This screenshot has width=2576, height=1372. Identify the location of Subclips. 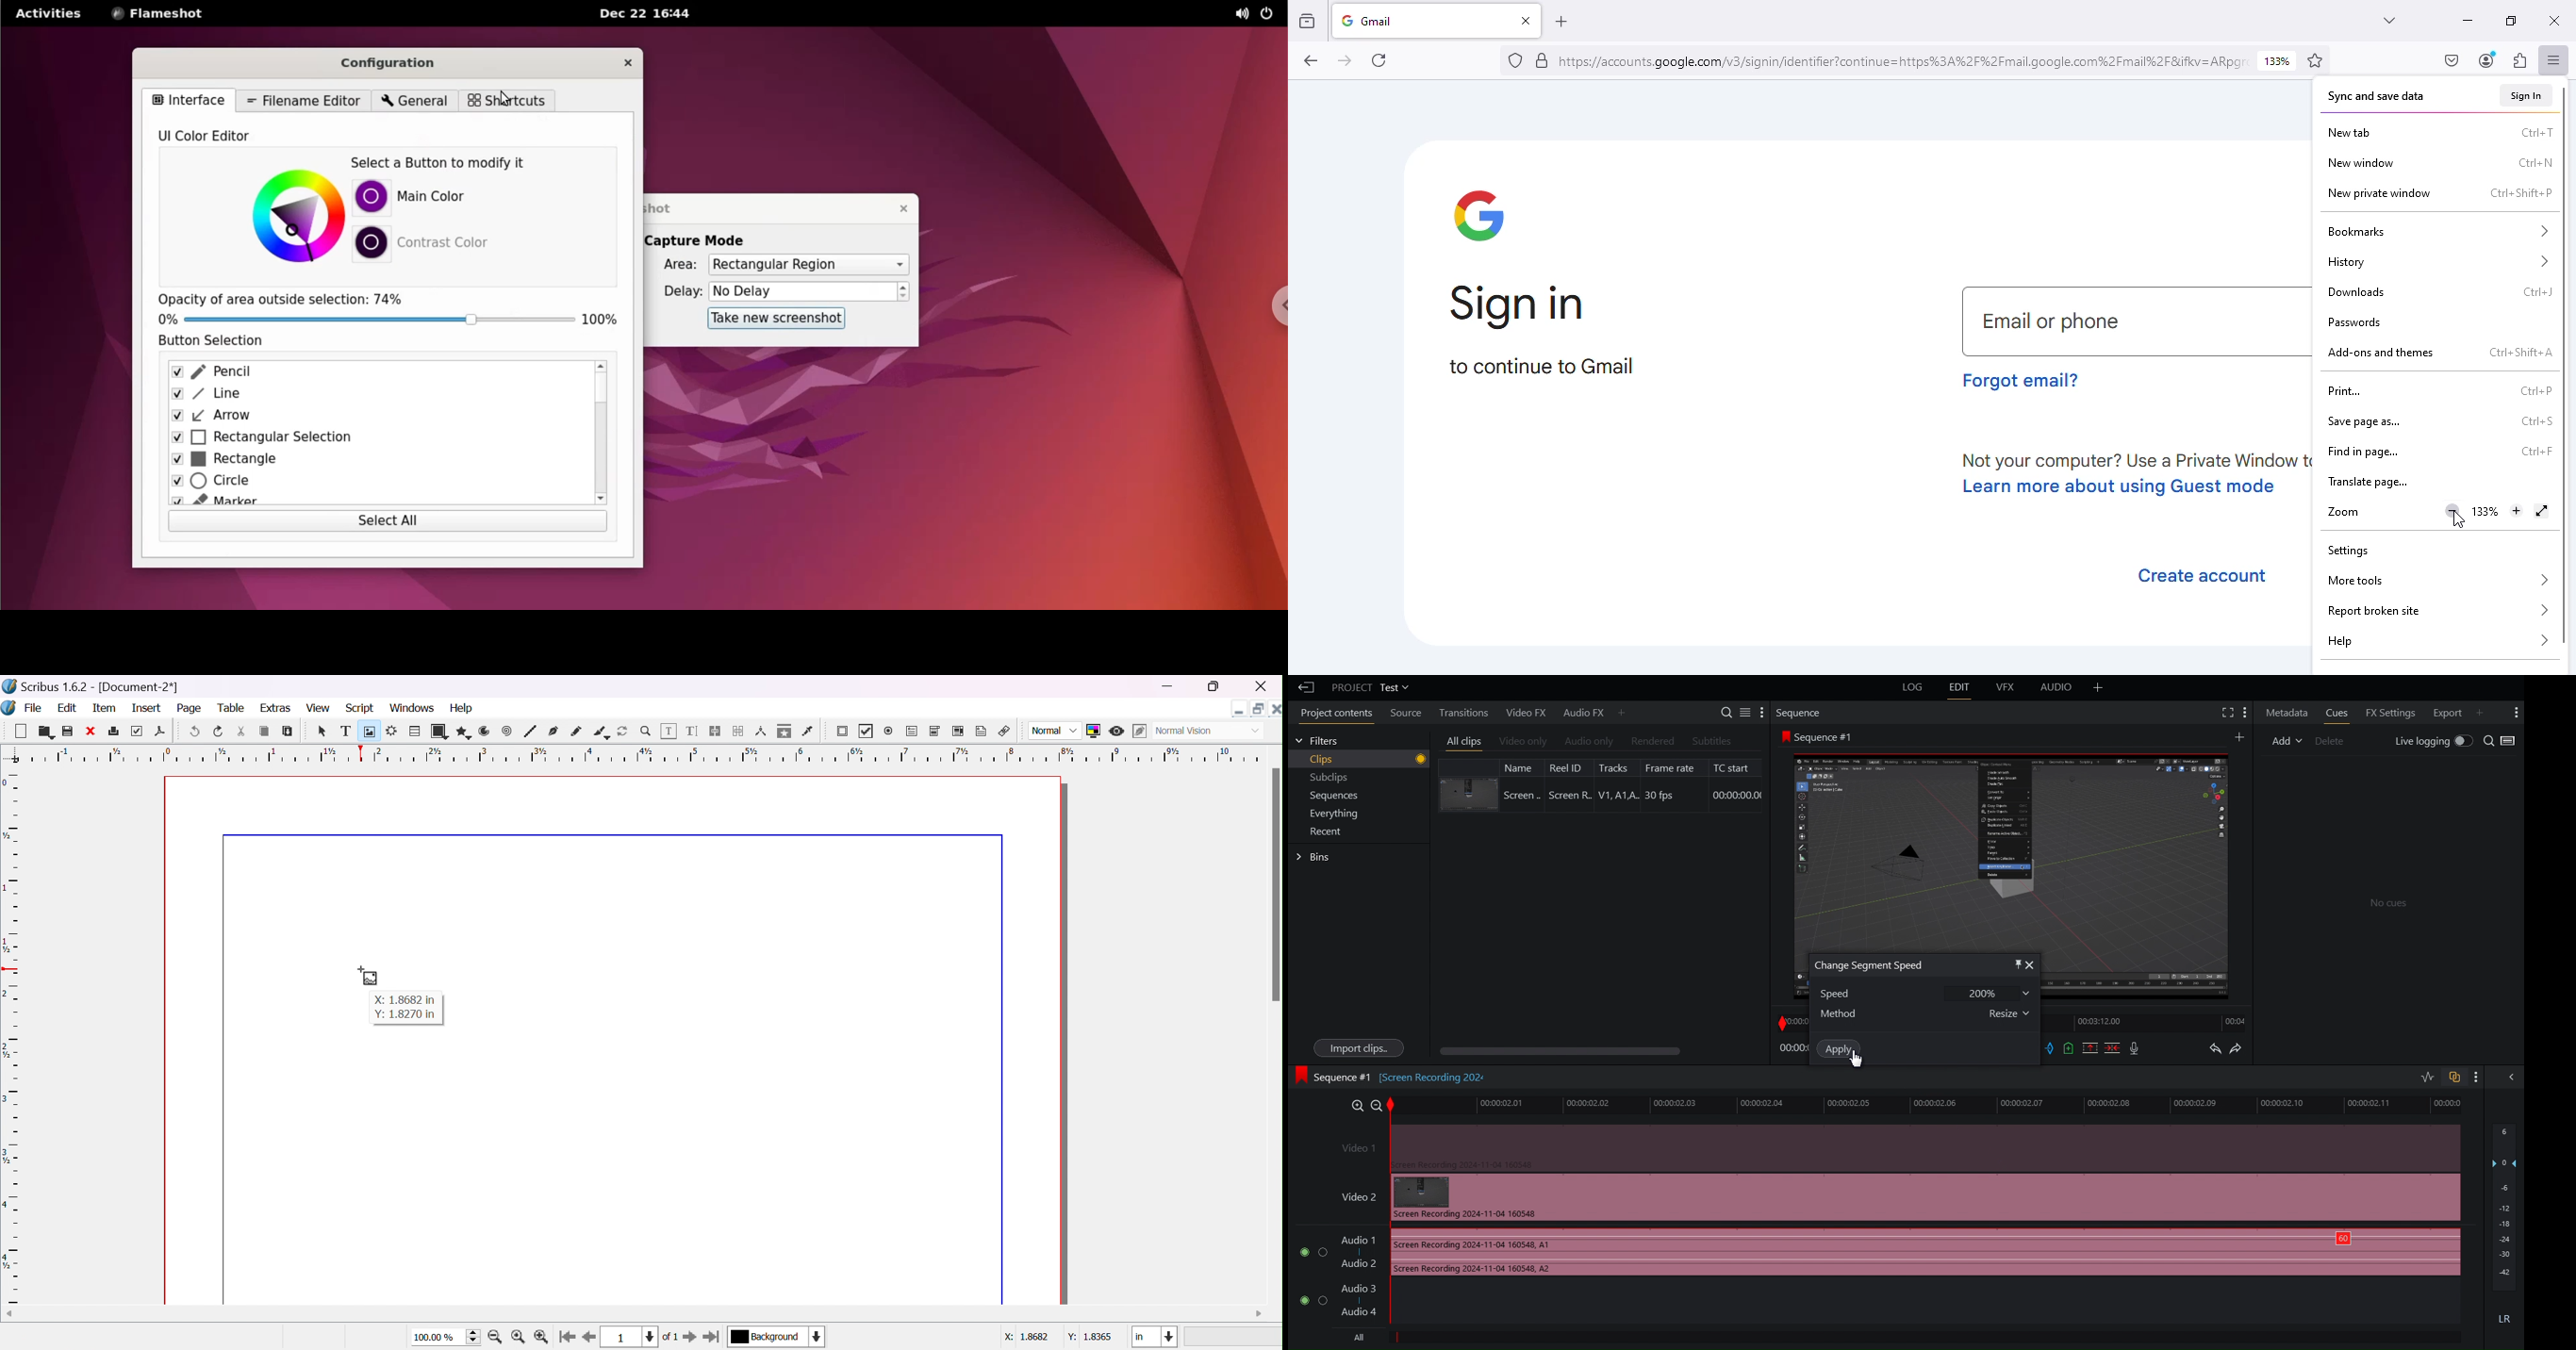
(1330, 779).